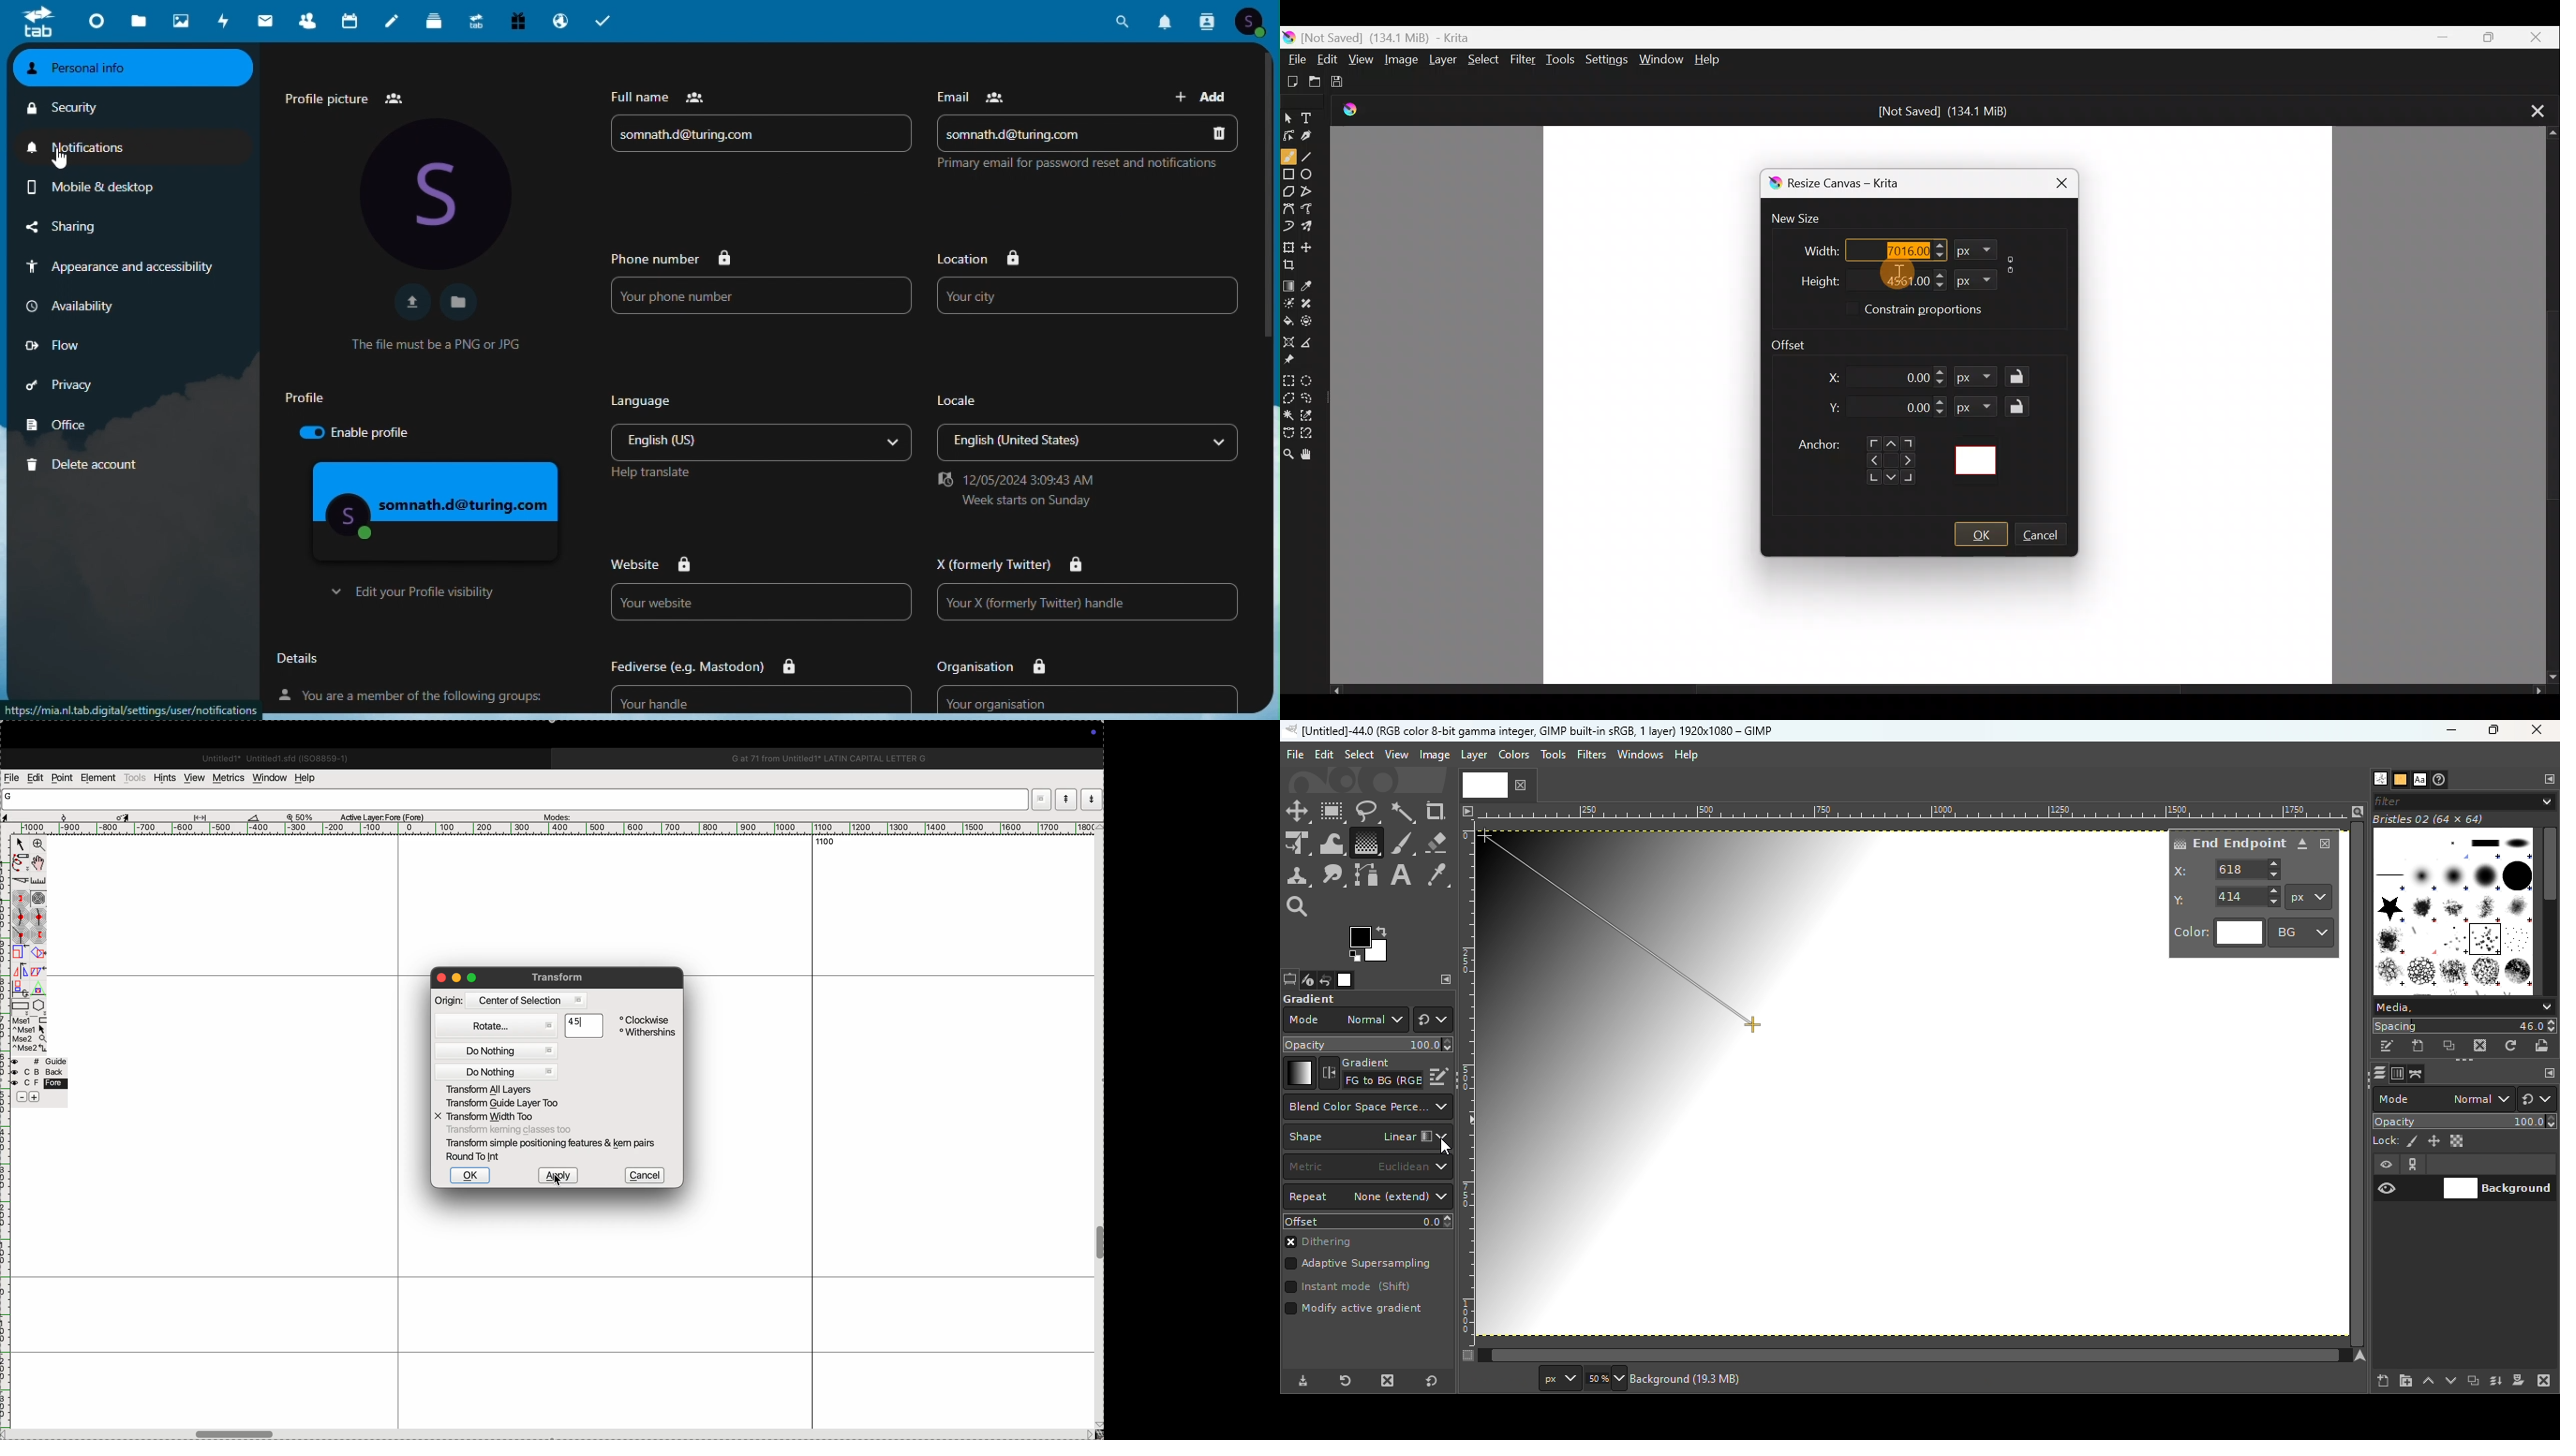  Describe the element at coordinates (1206, 19) in the screenshot. I see `Contacts` at that location.